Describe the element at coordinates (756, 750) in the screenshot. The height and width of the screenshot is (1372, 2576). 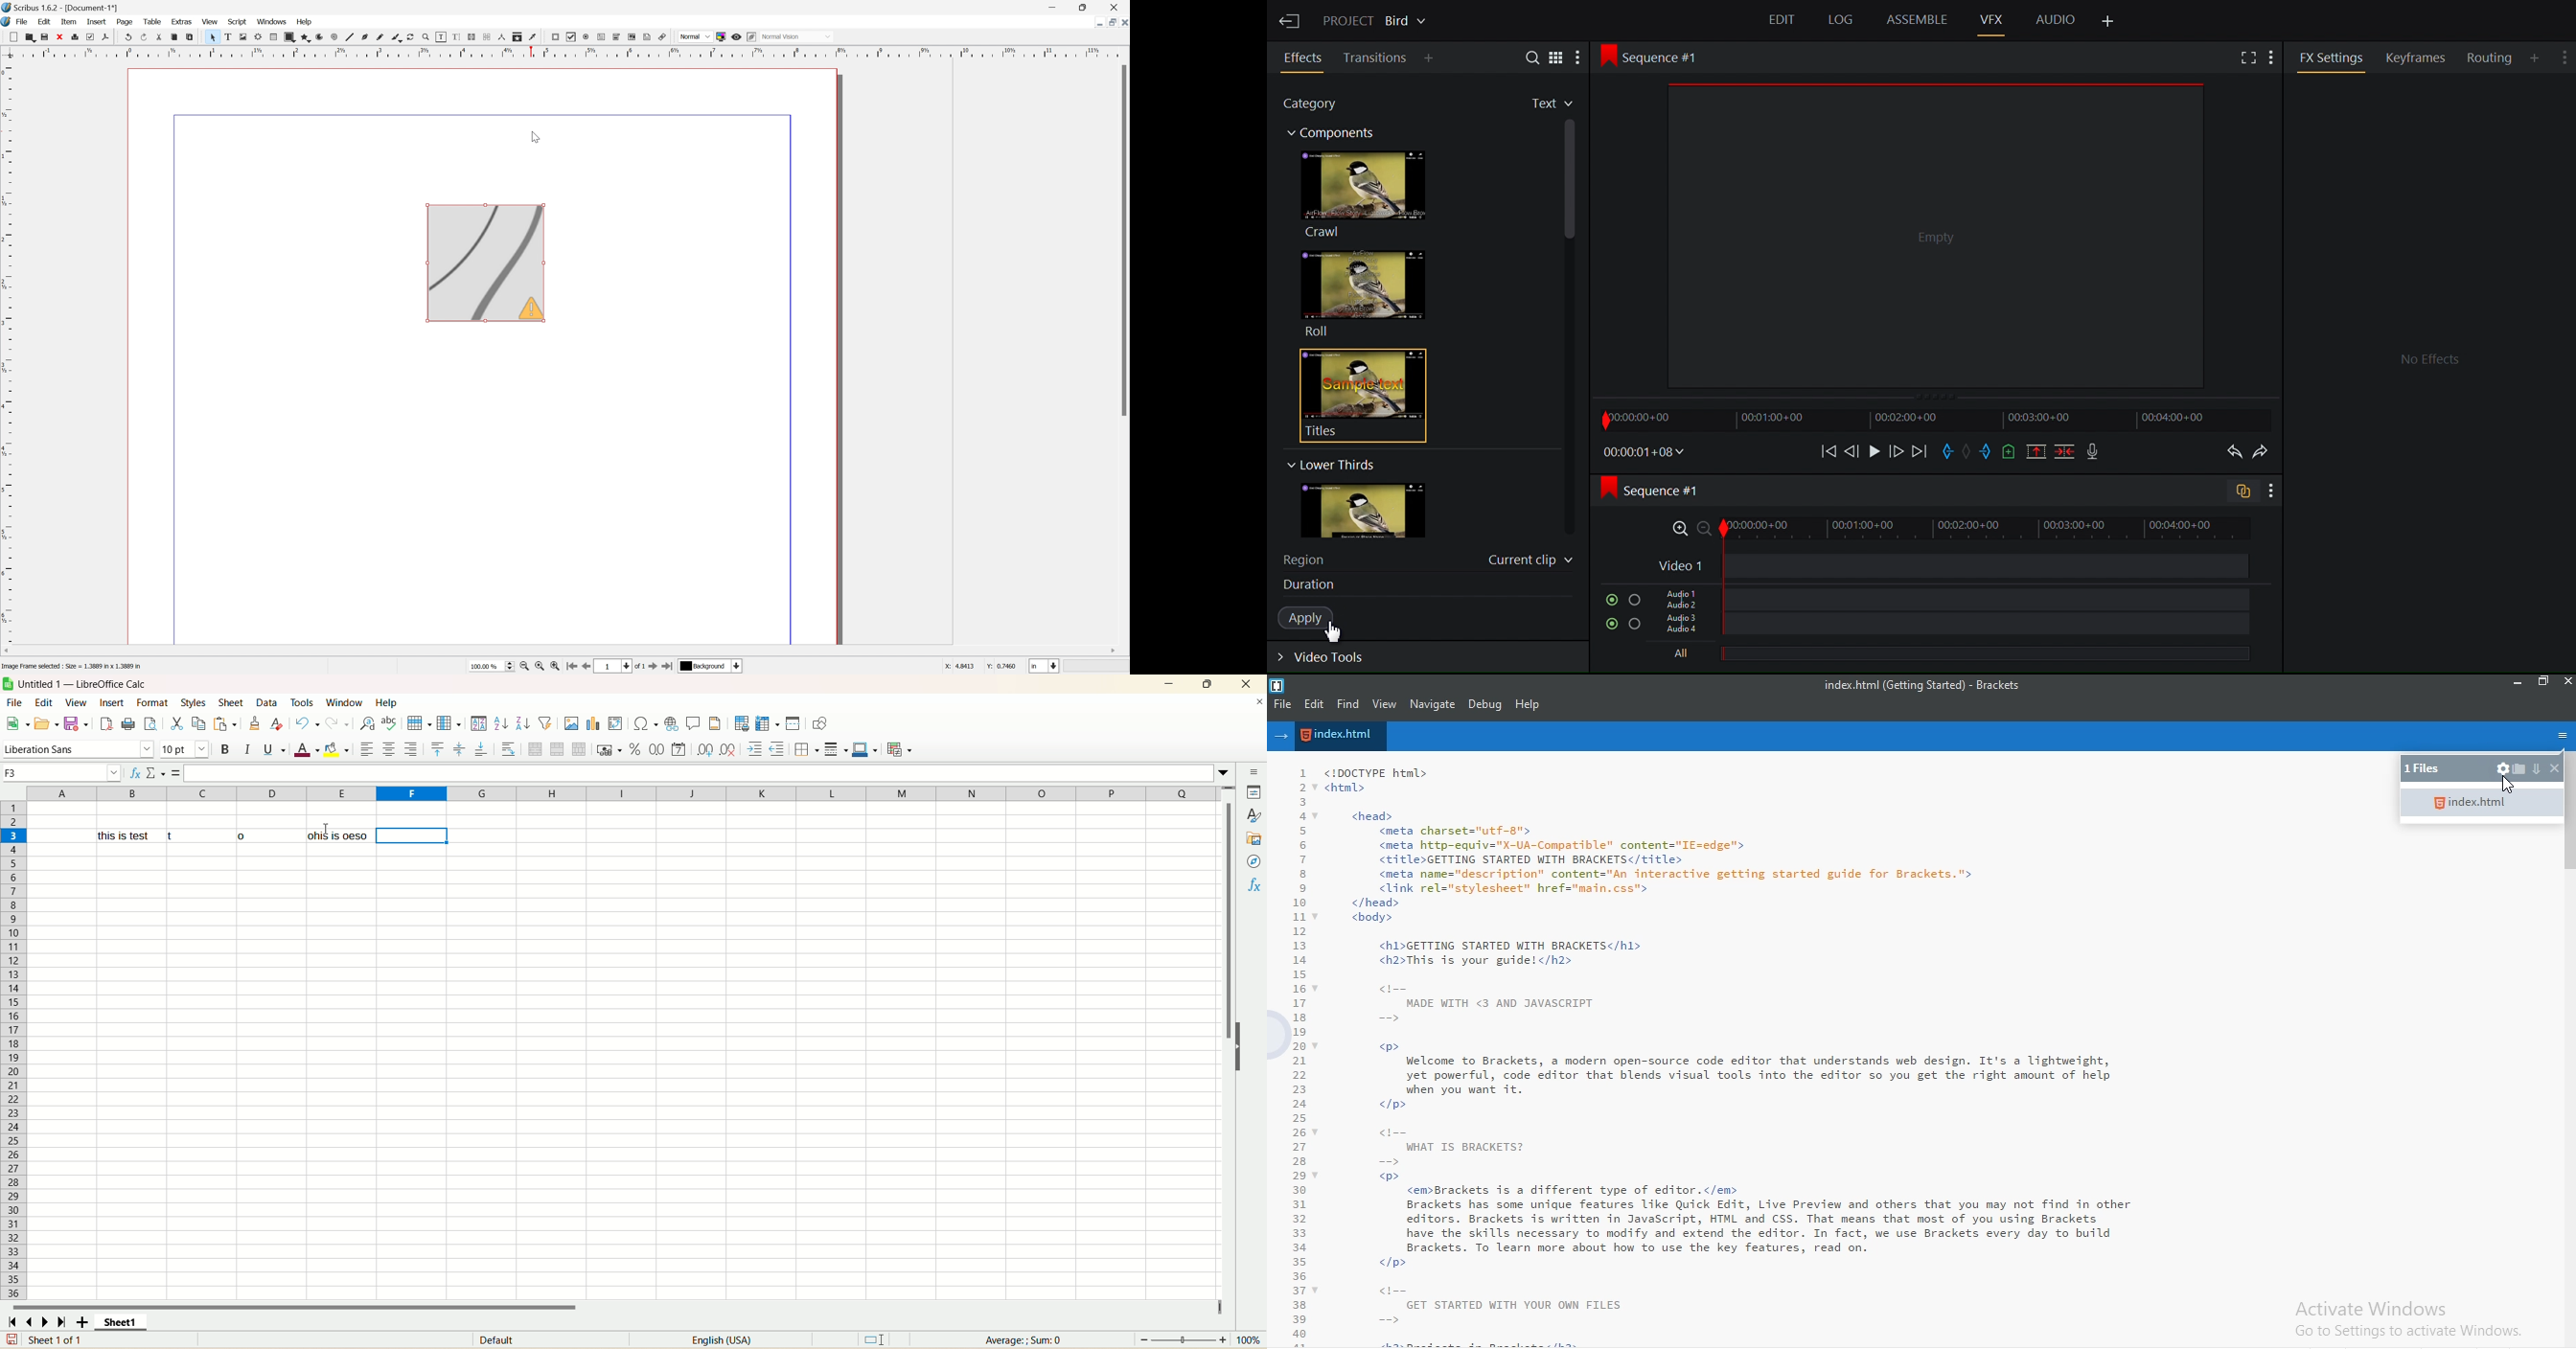
I see `increase indent` at that location.